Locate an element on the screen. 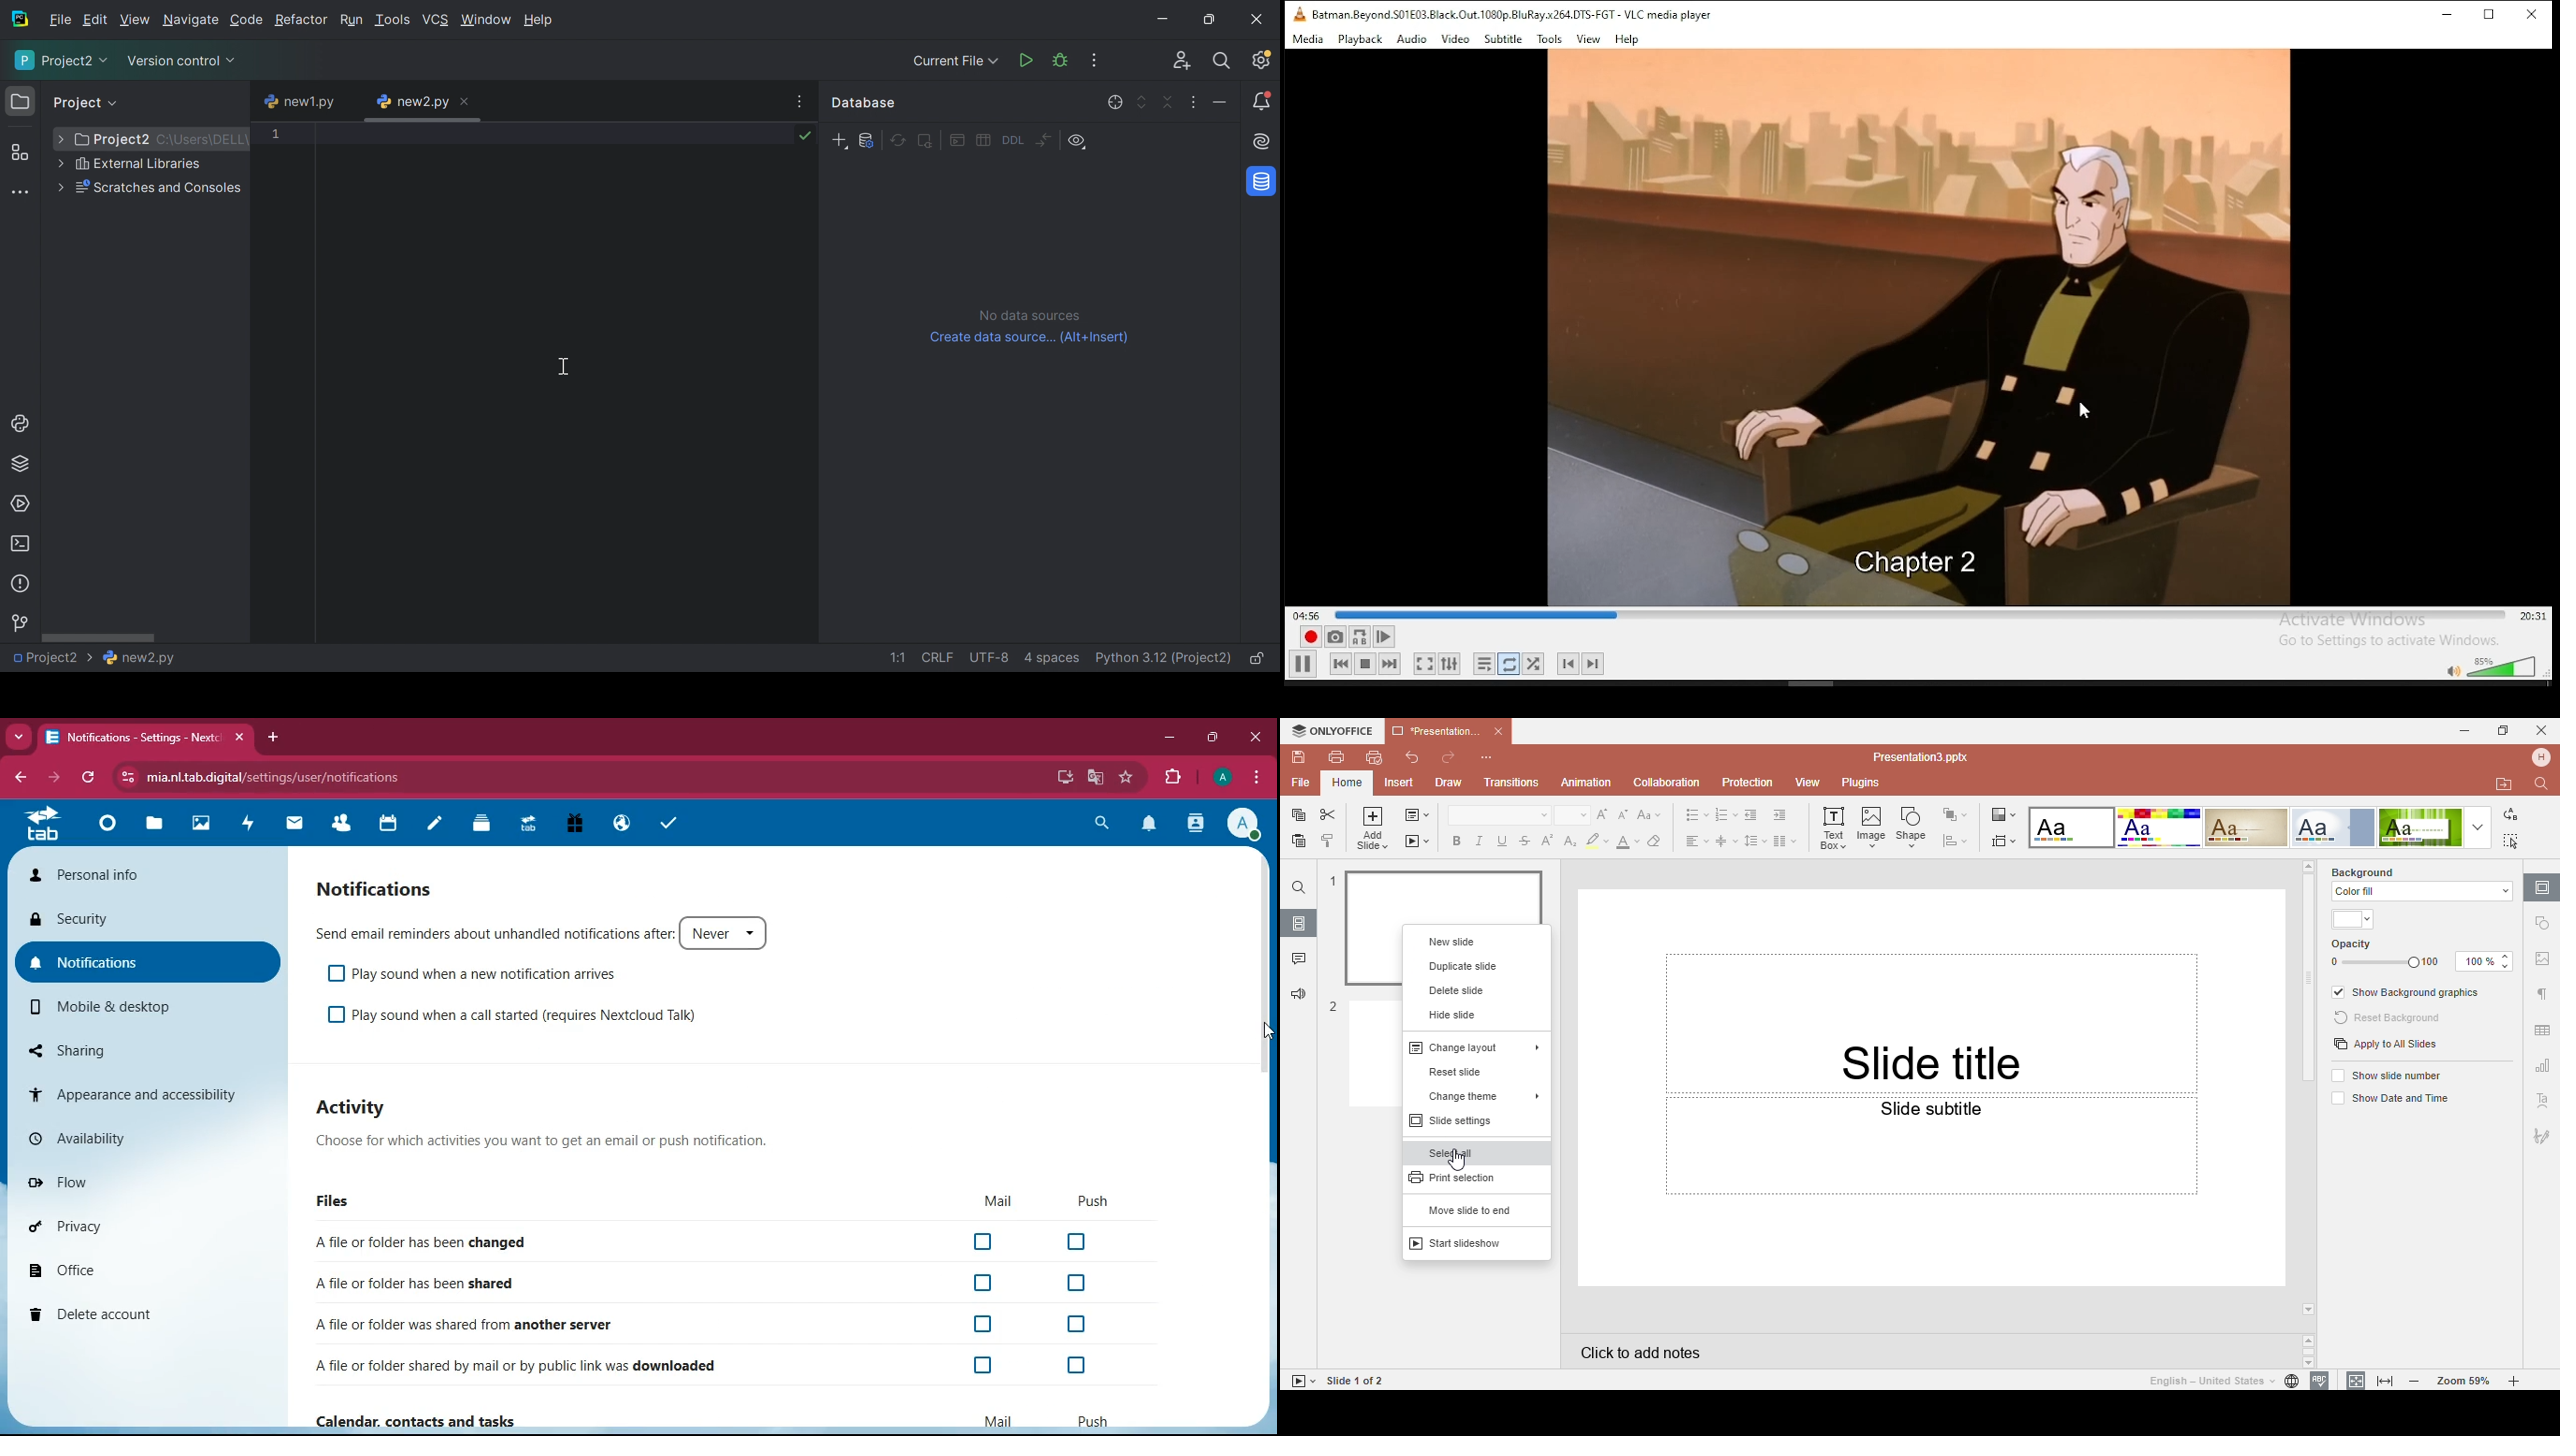 Image resolution: width=2576 pixels, height=1456 pixels. Paragraph settings is located at coordinates (2541, 994).